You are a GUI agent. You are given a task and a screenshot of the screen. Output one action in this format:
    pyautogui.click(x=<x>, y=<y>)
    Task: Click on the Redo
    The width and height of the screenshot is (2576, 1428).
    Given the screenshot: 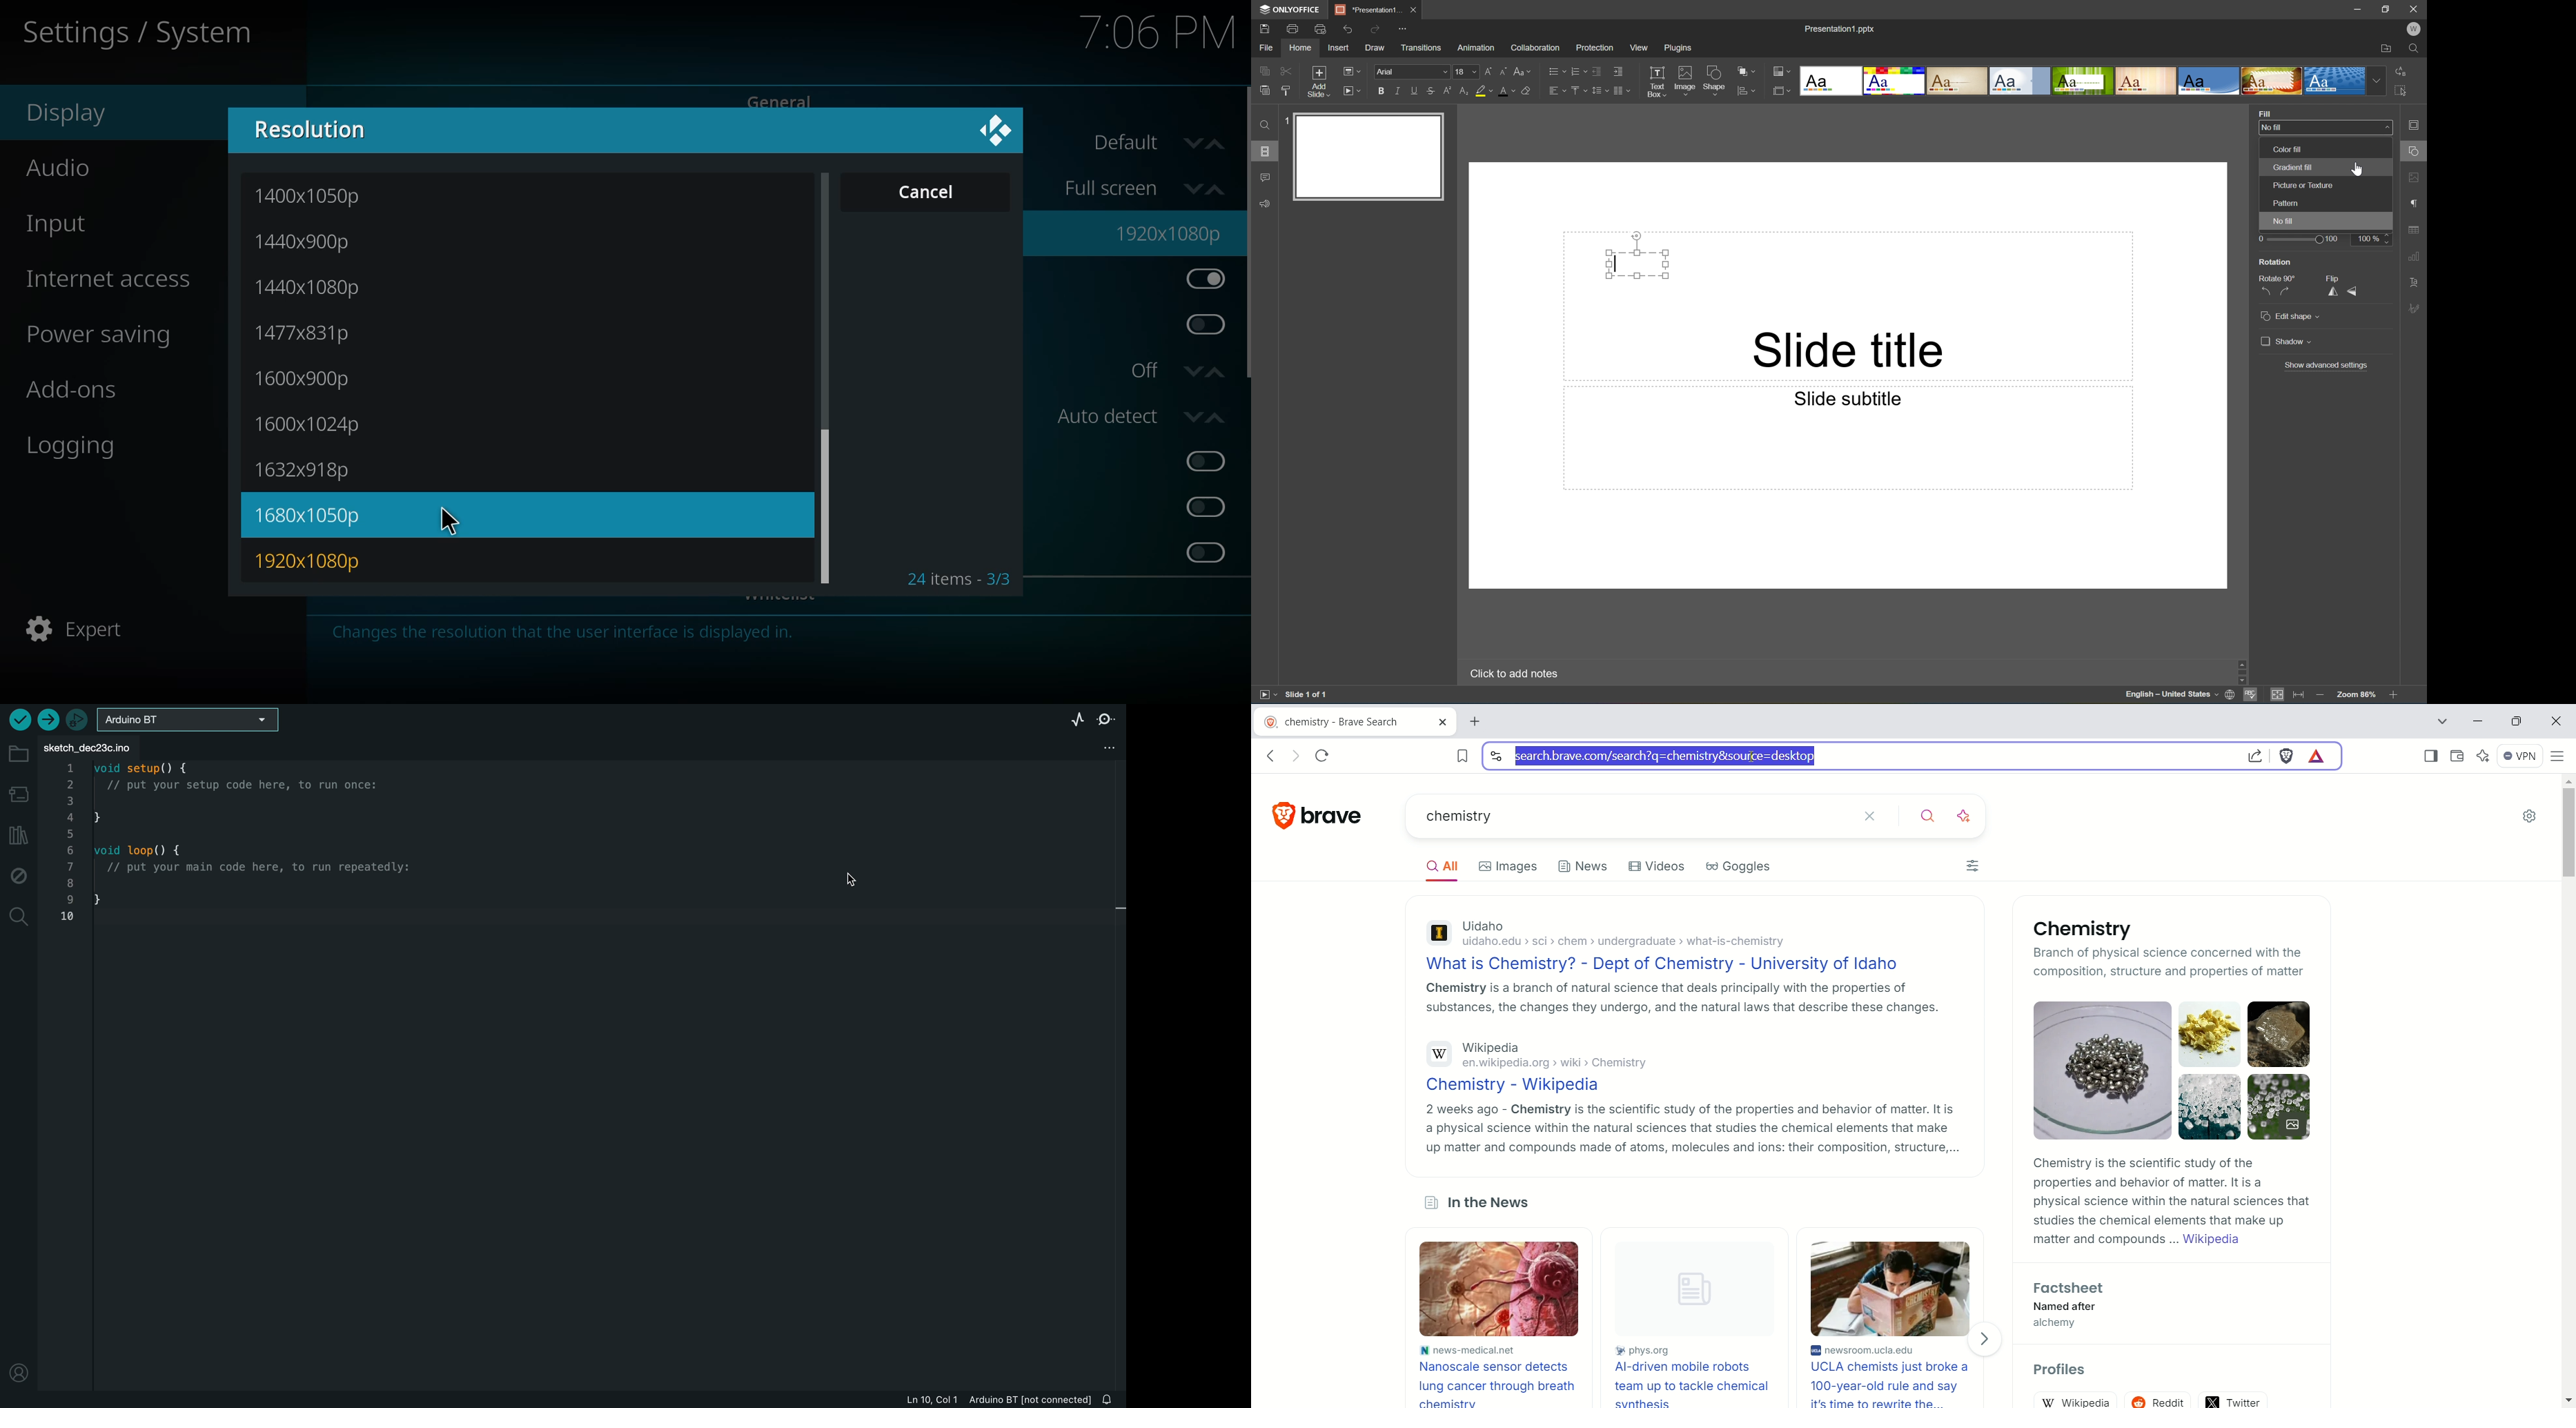 What is the action you would take?
    pyautogui.click(x=1376, y=30)
    